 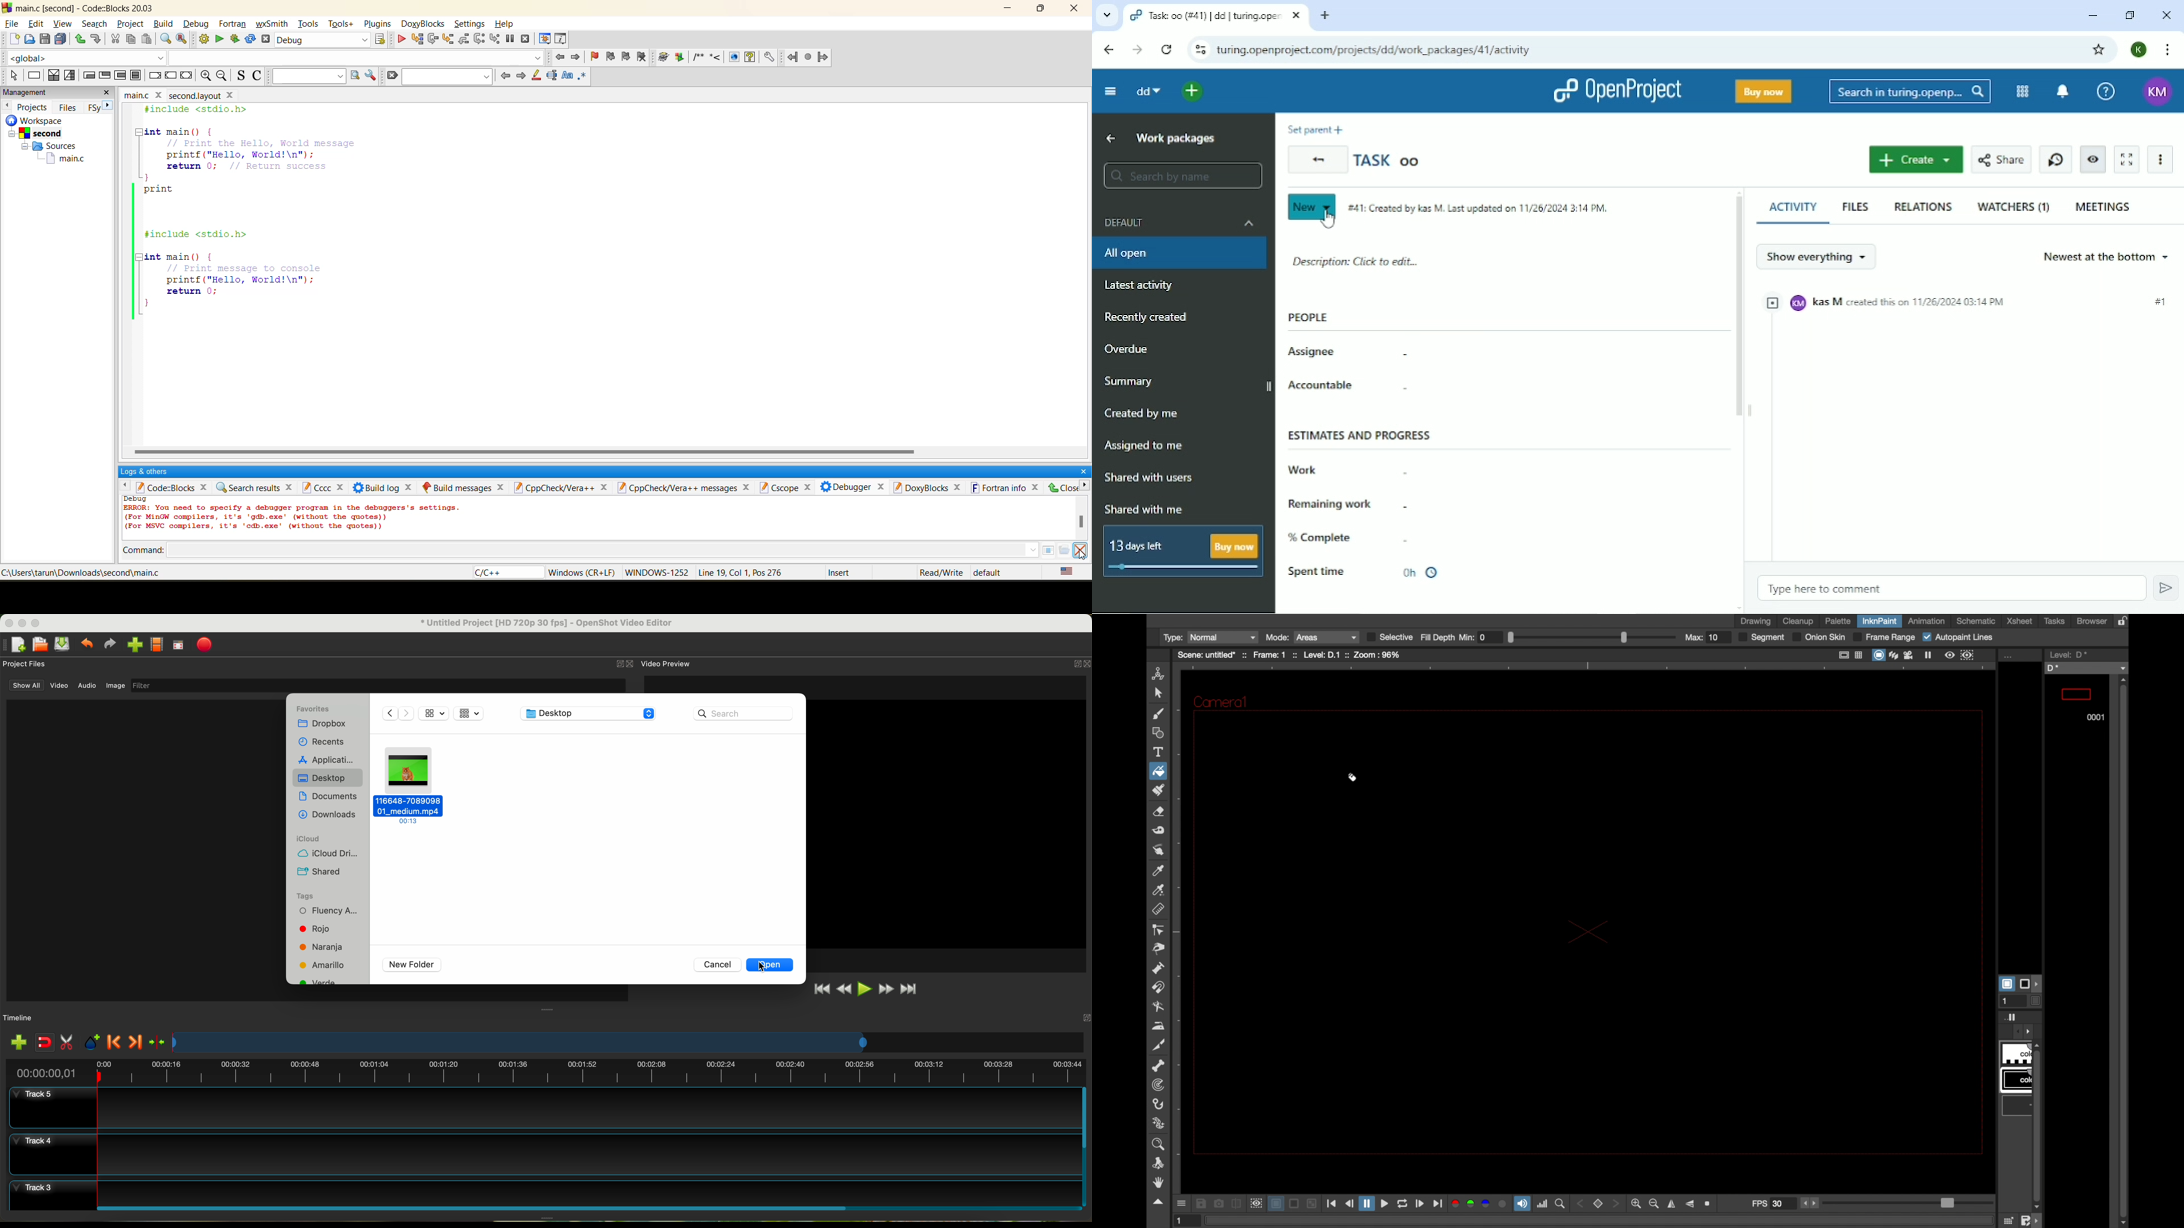 I want to click on Close, so click(x=1064, y=488).